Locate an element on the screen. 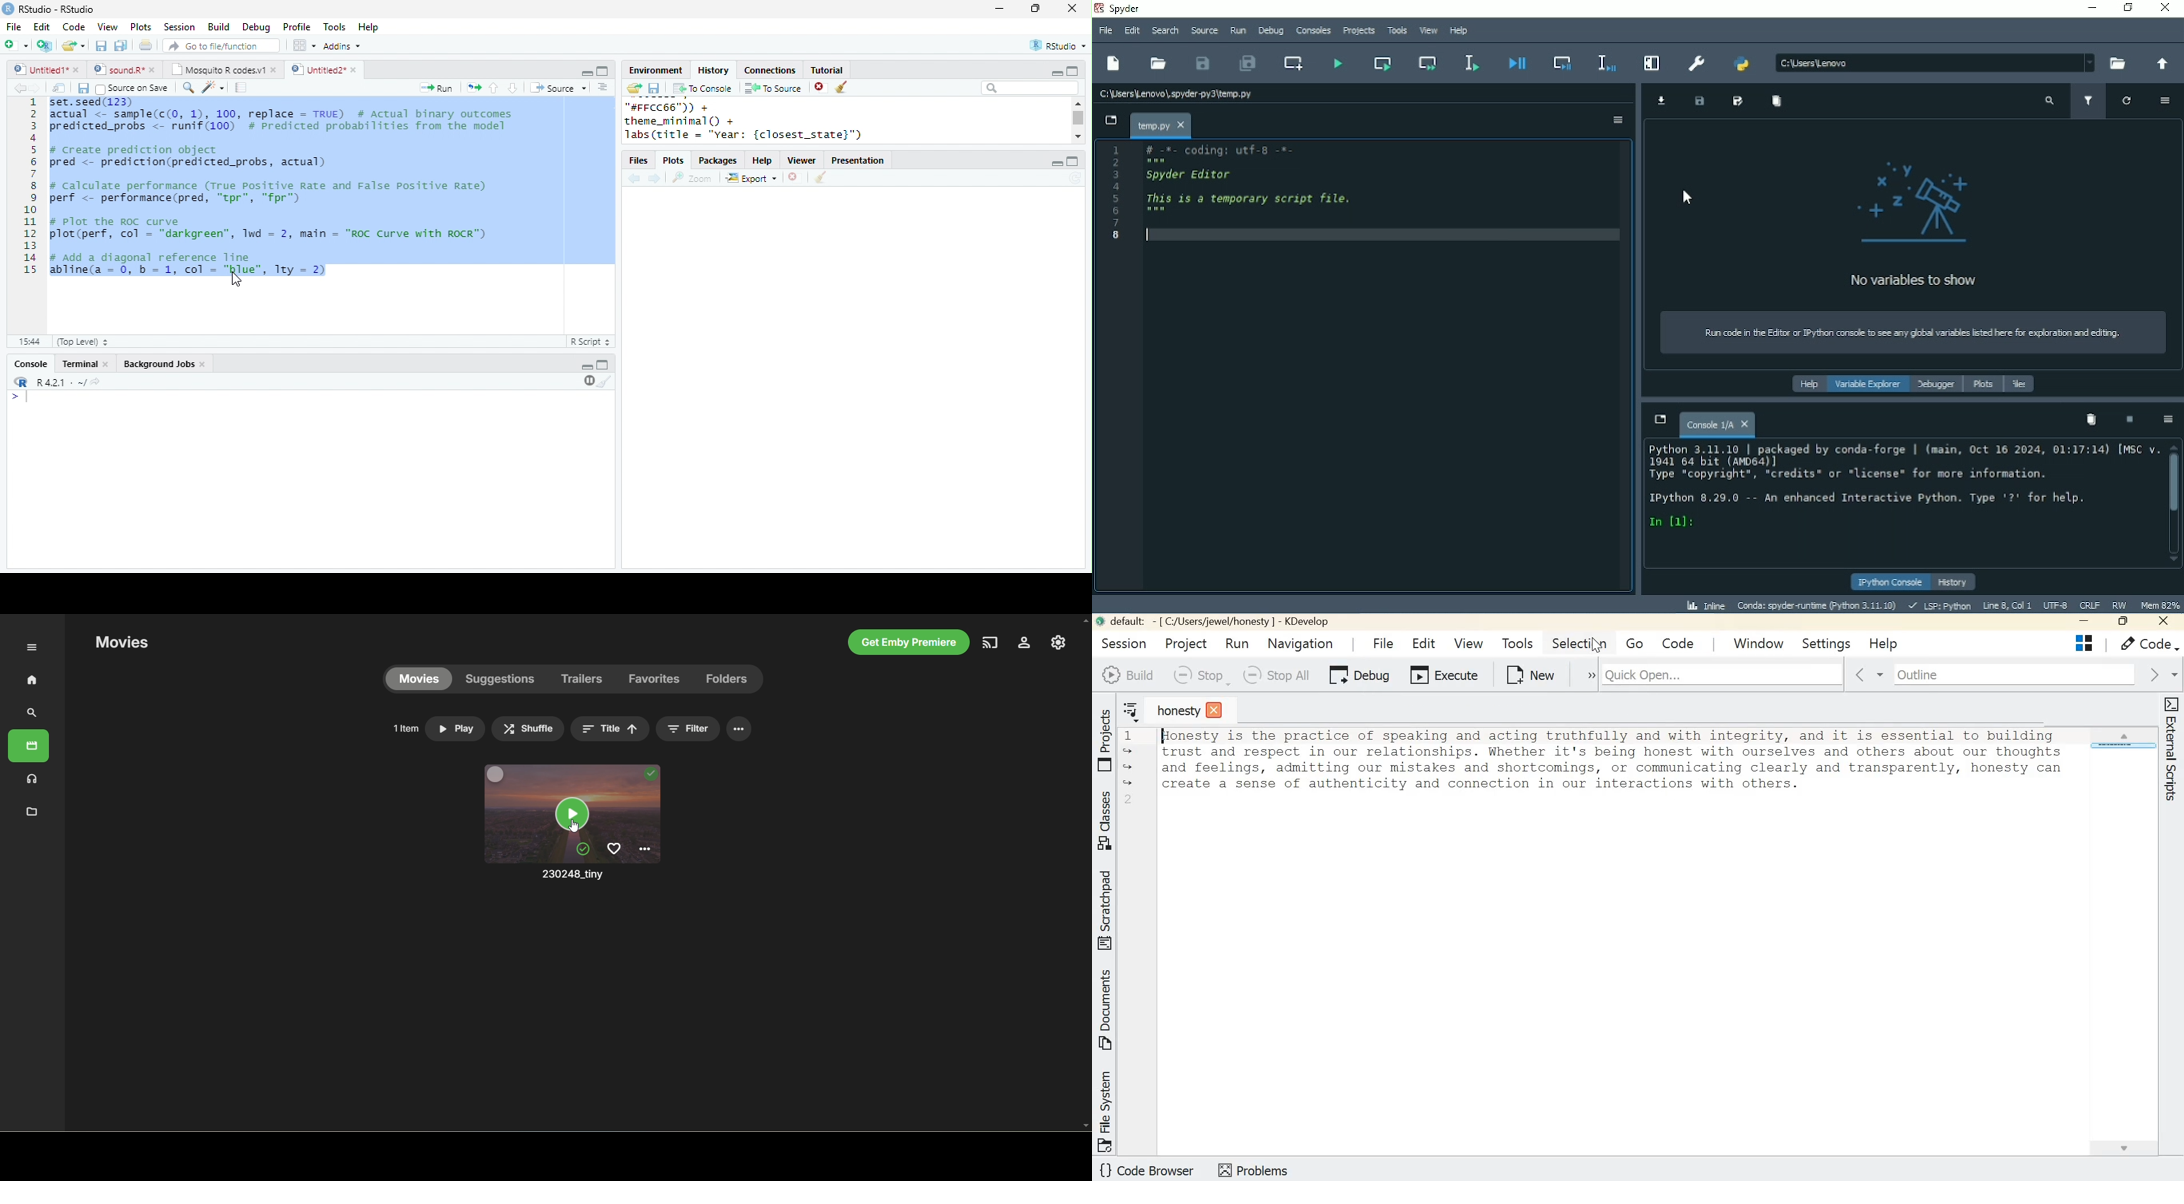 The width and height of the screenshot is (2184, 1204). pause is located at coordinates (588, 381).